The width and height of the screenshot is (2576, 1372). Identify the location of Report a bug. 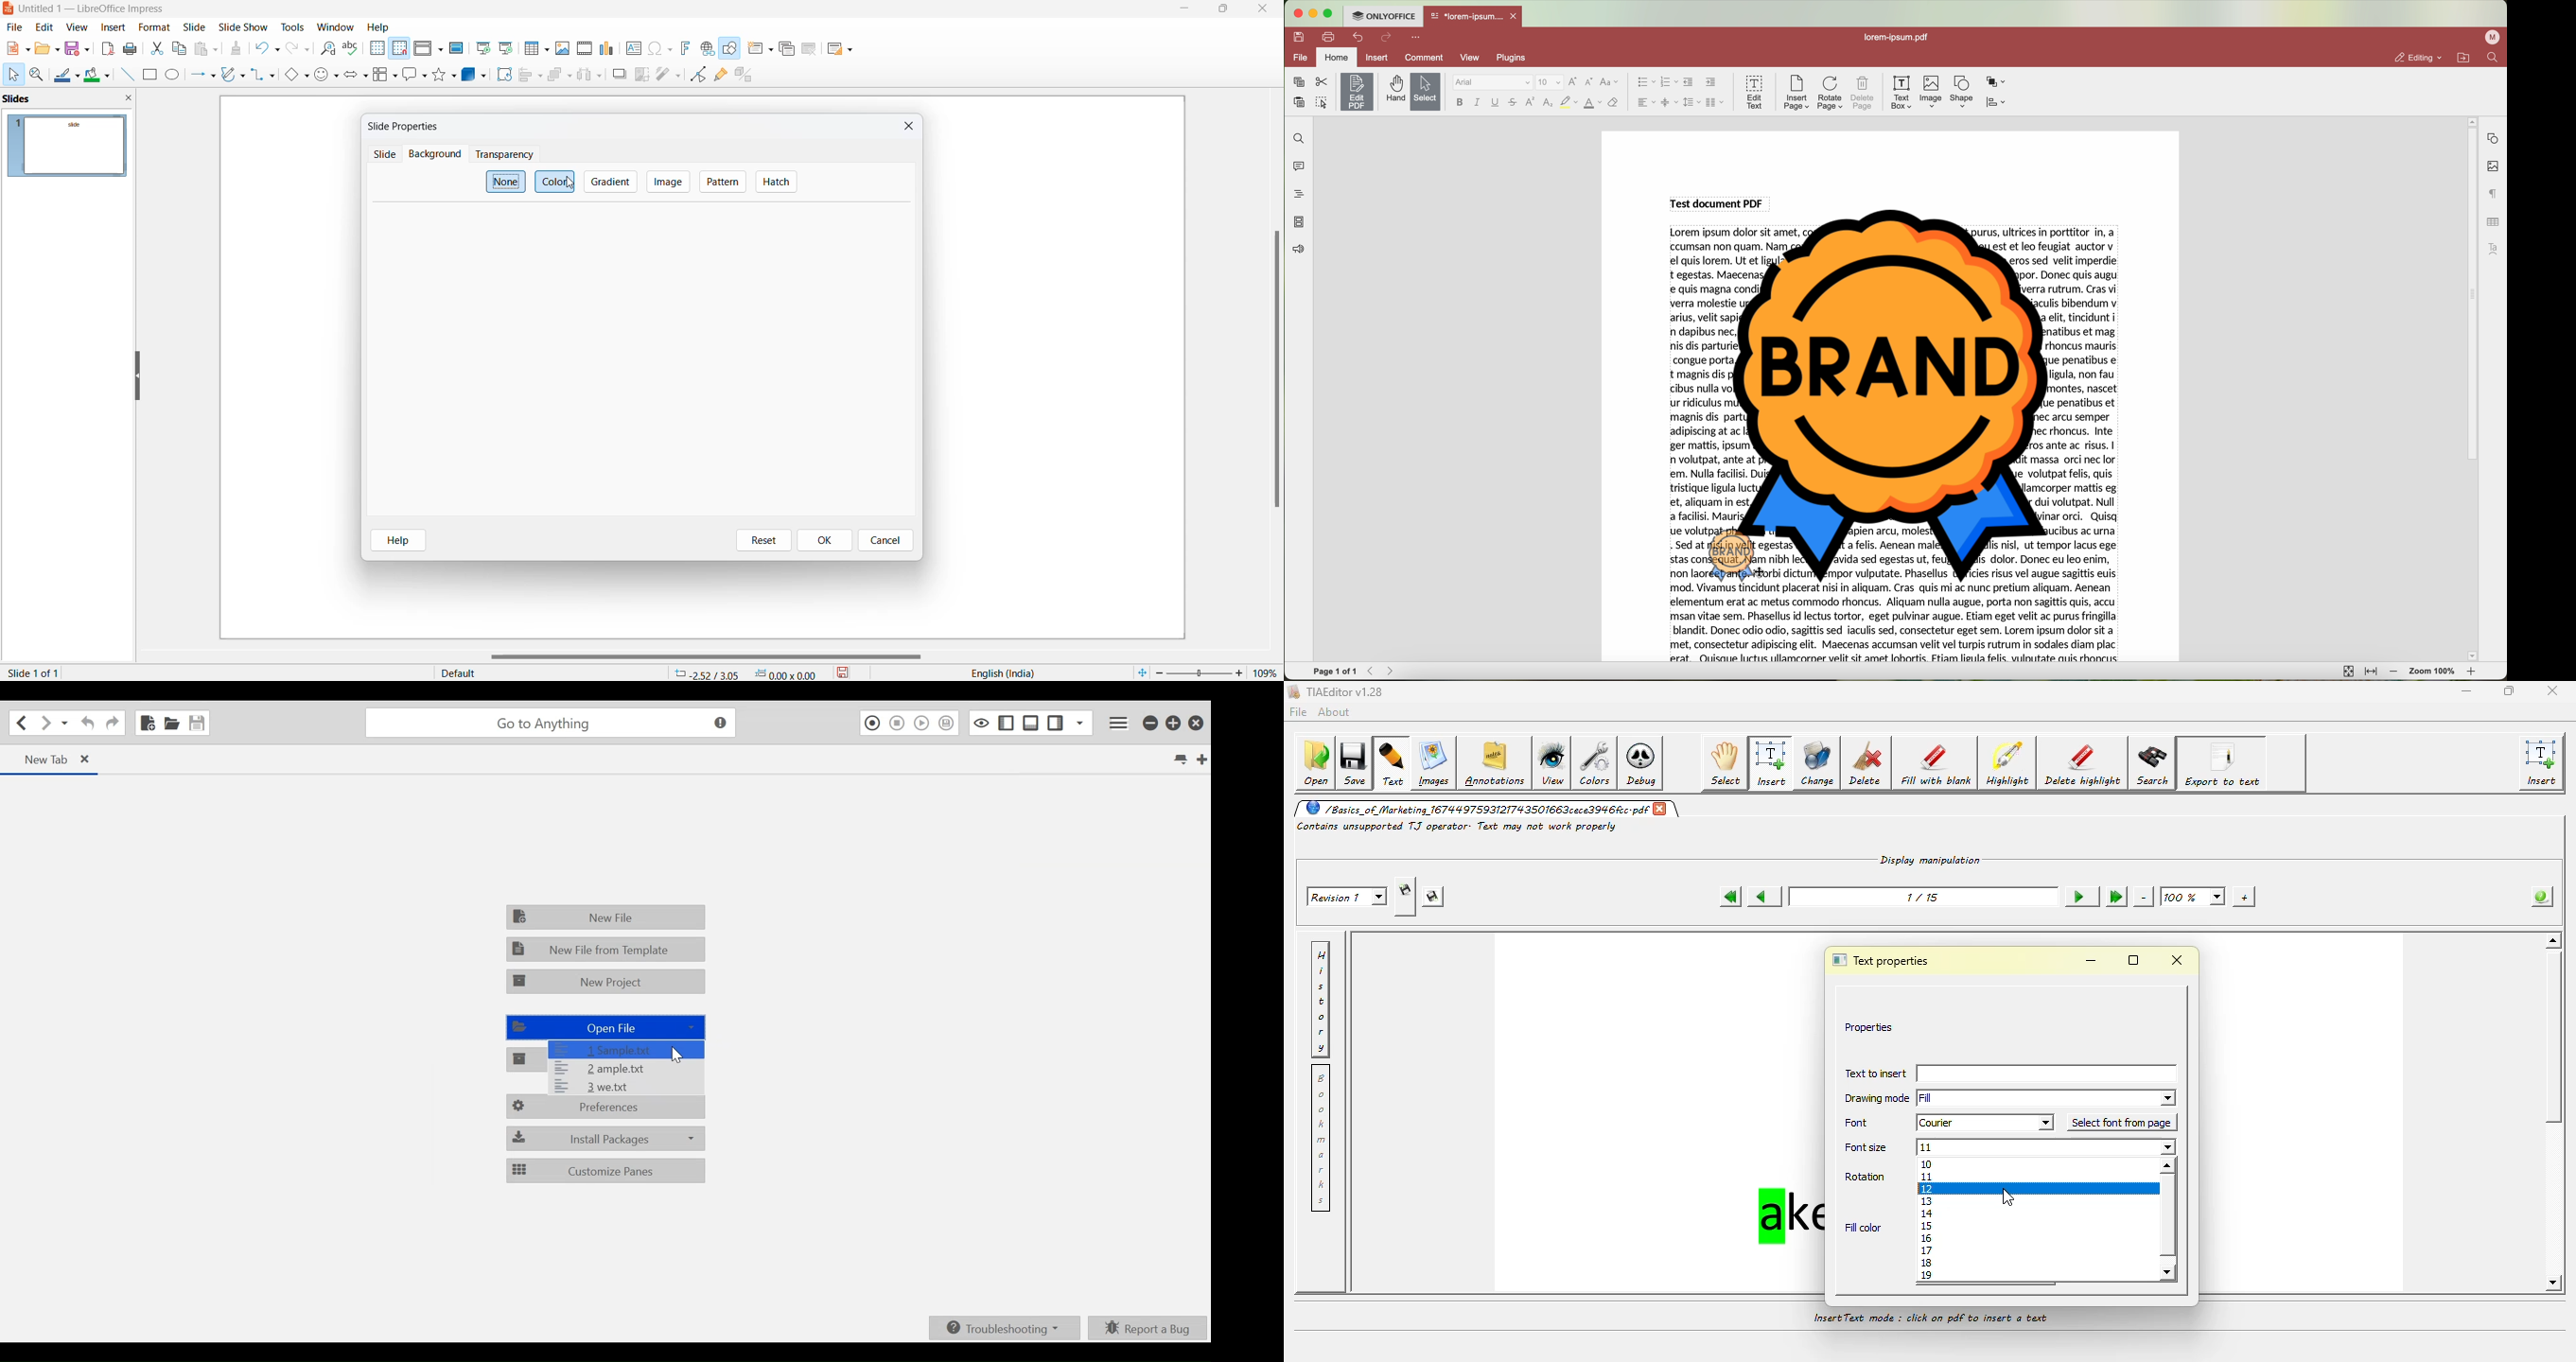
(1150, 1329).